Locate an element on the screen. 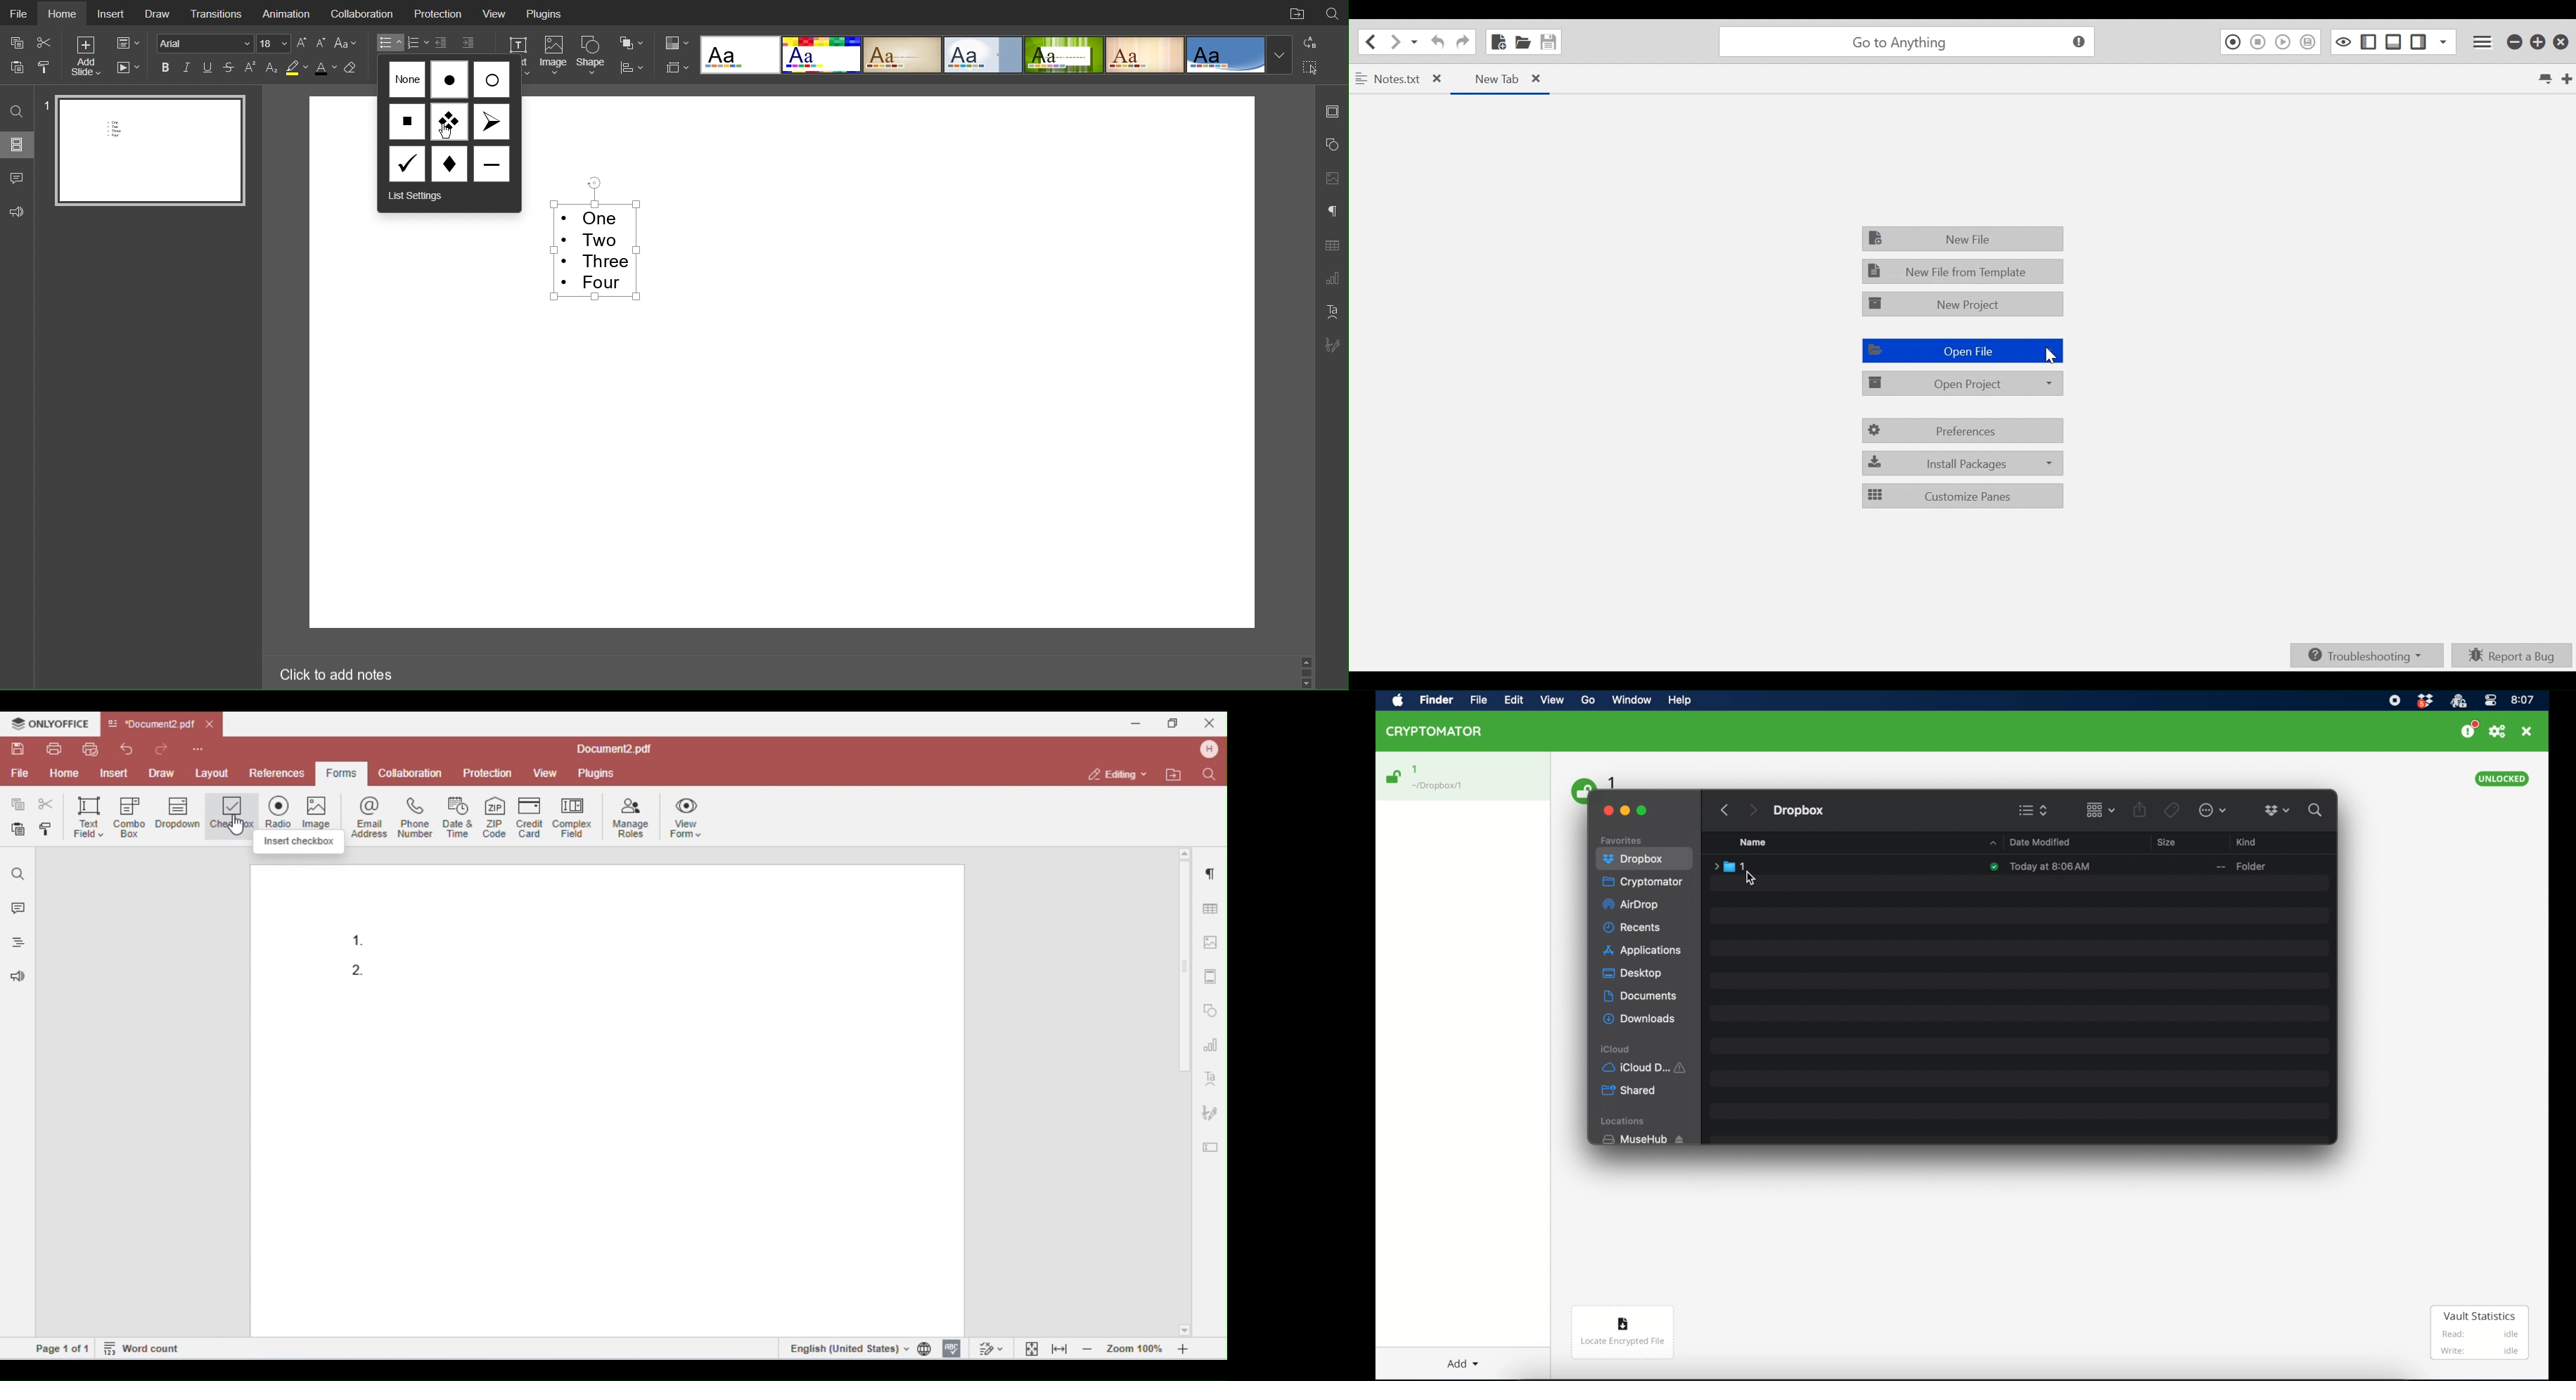  Font is located at coordinates (206, 44).